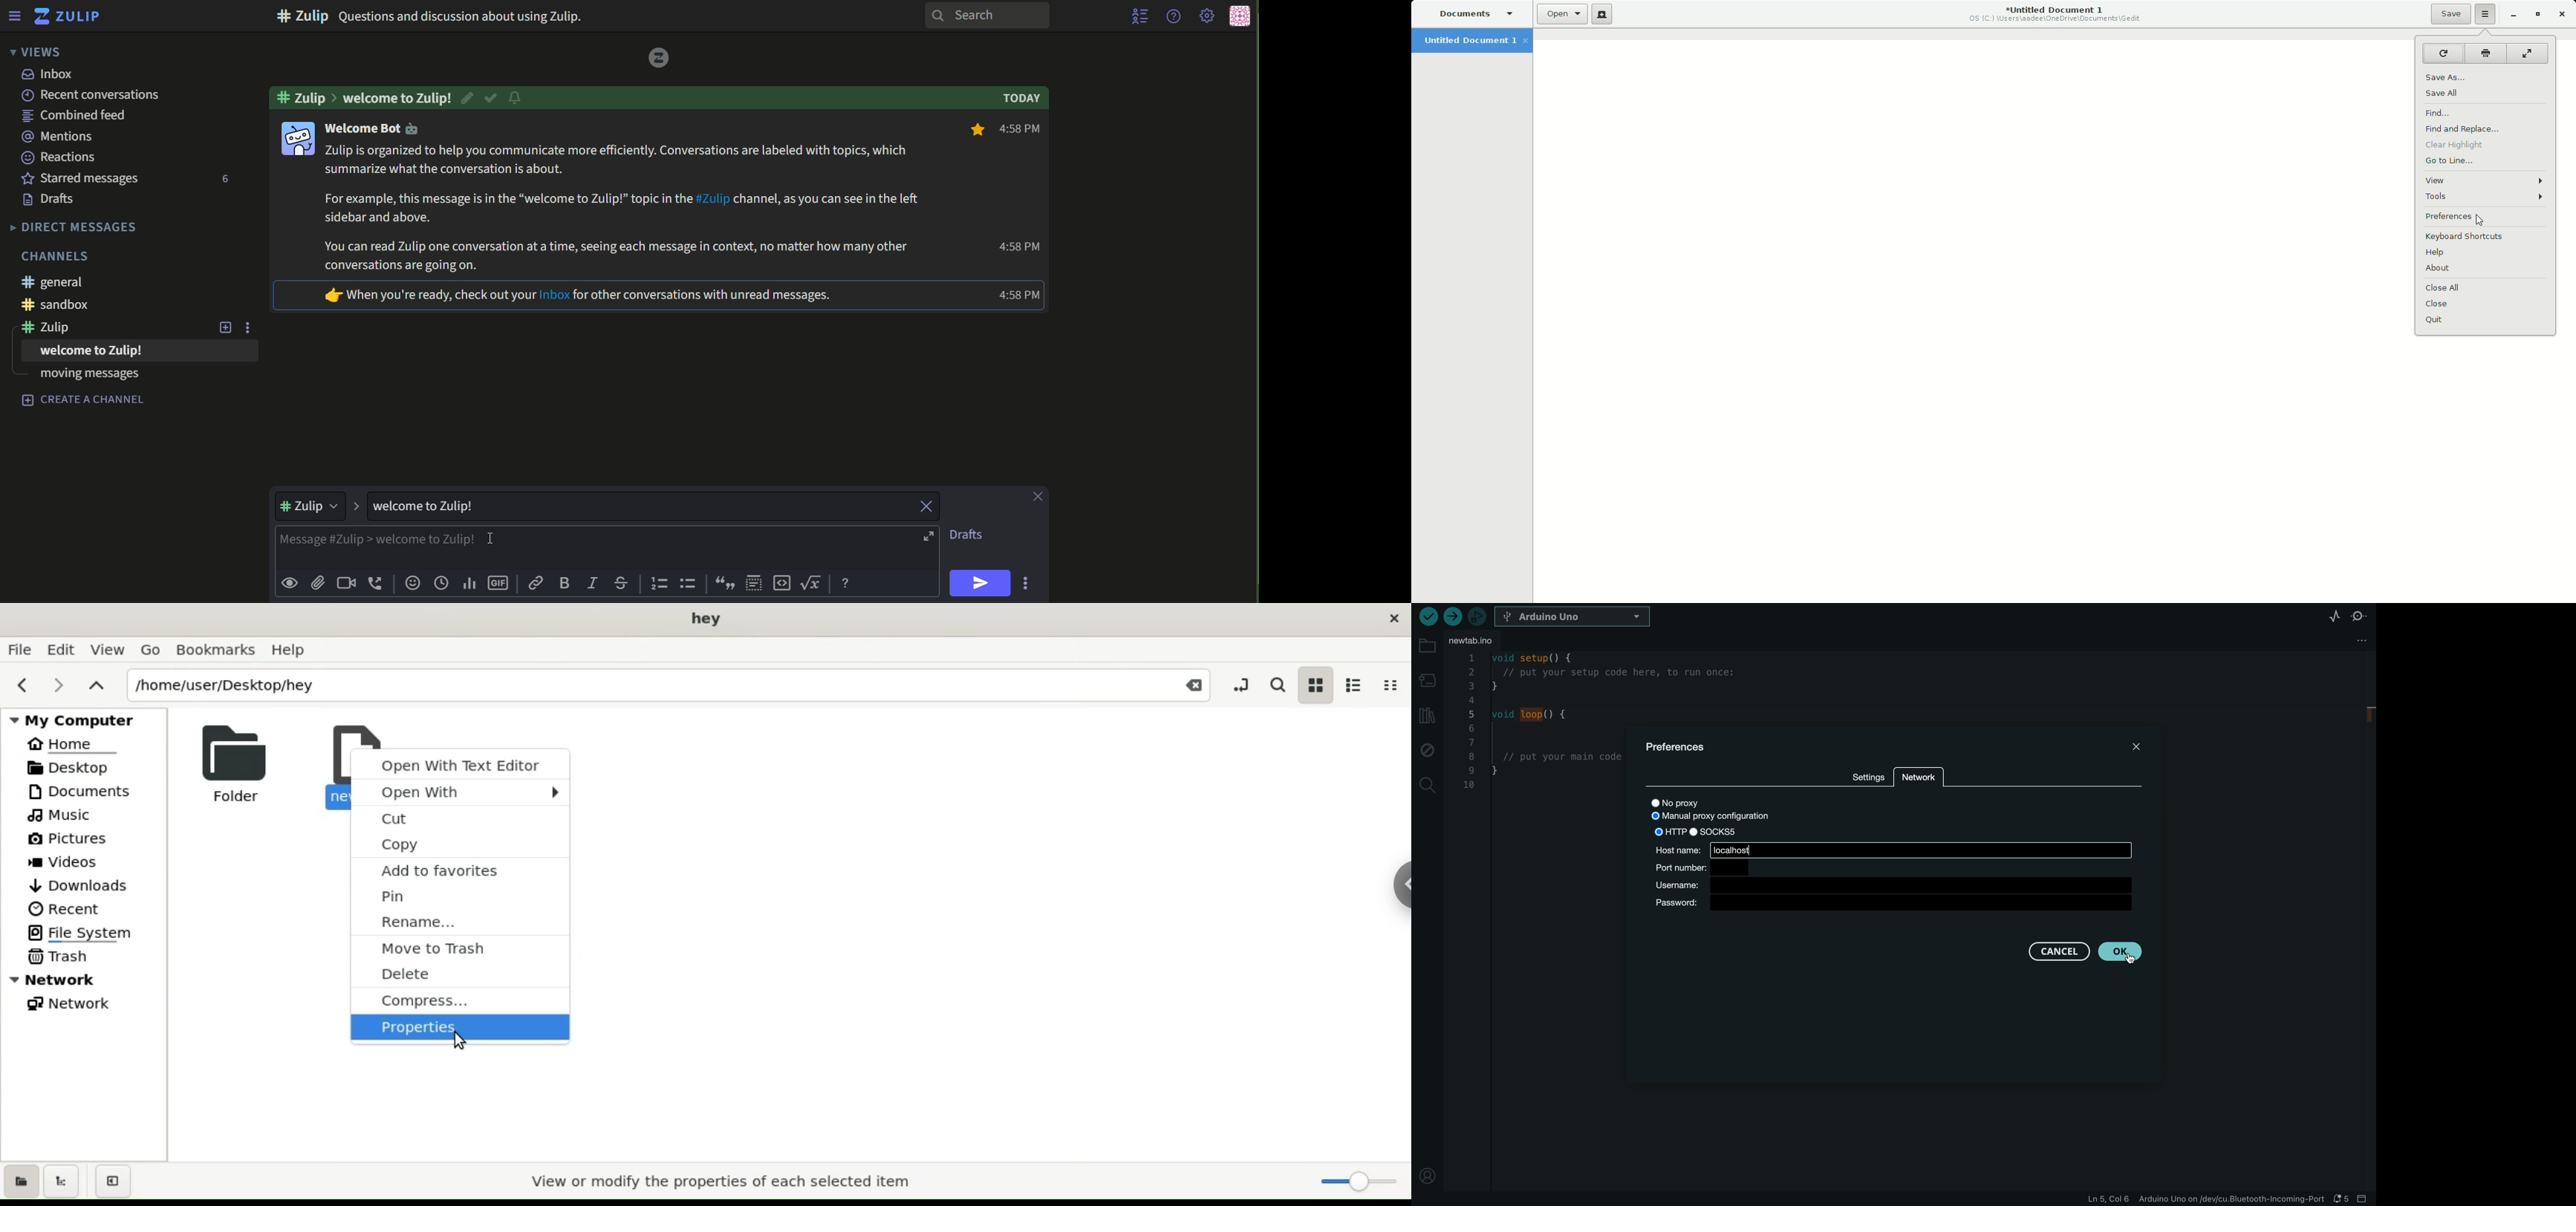 Image resolution: width=2576 pixels, height=1232 pixels. I want to click on text, so click(60, 255).